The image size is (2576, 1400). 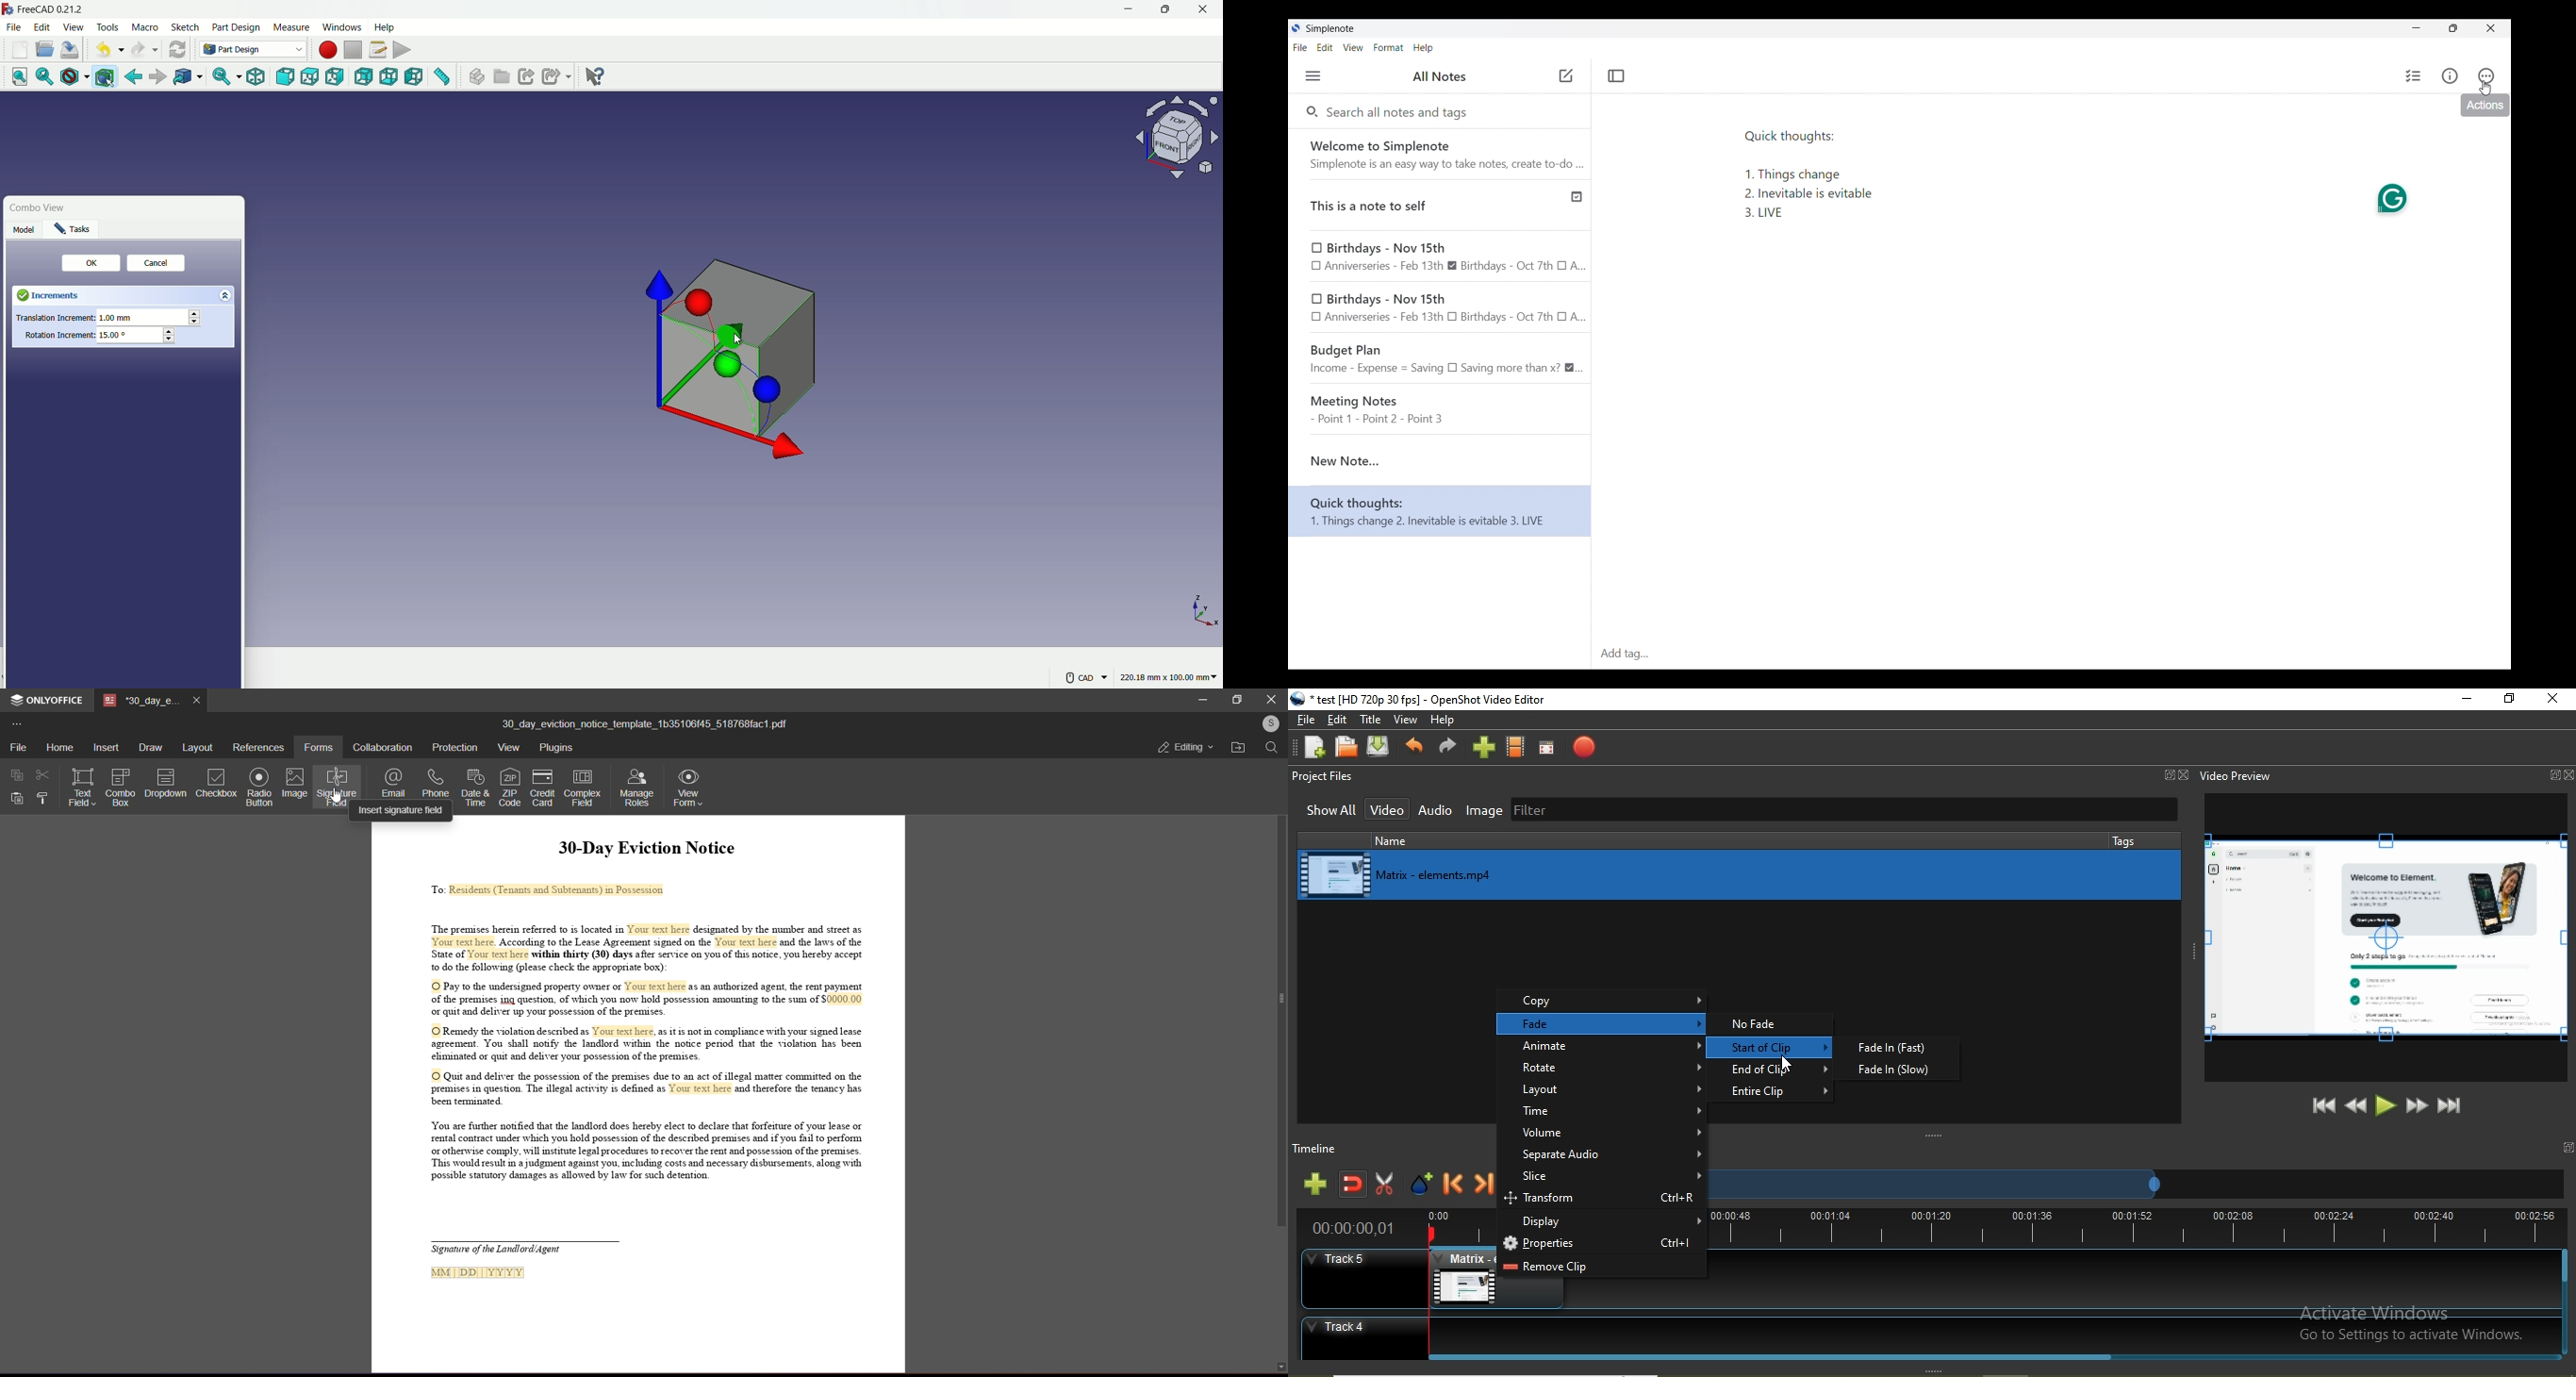 What do you see at coordinates (1196, 699) in the screenshot?
I see `minimize` at bounding box center [1196, 699].